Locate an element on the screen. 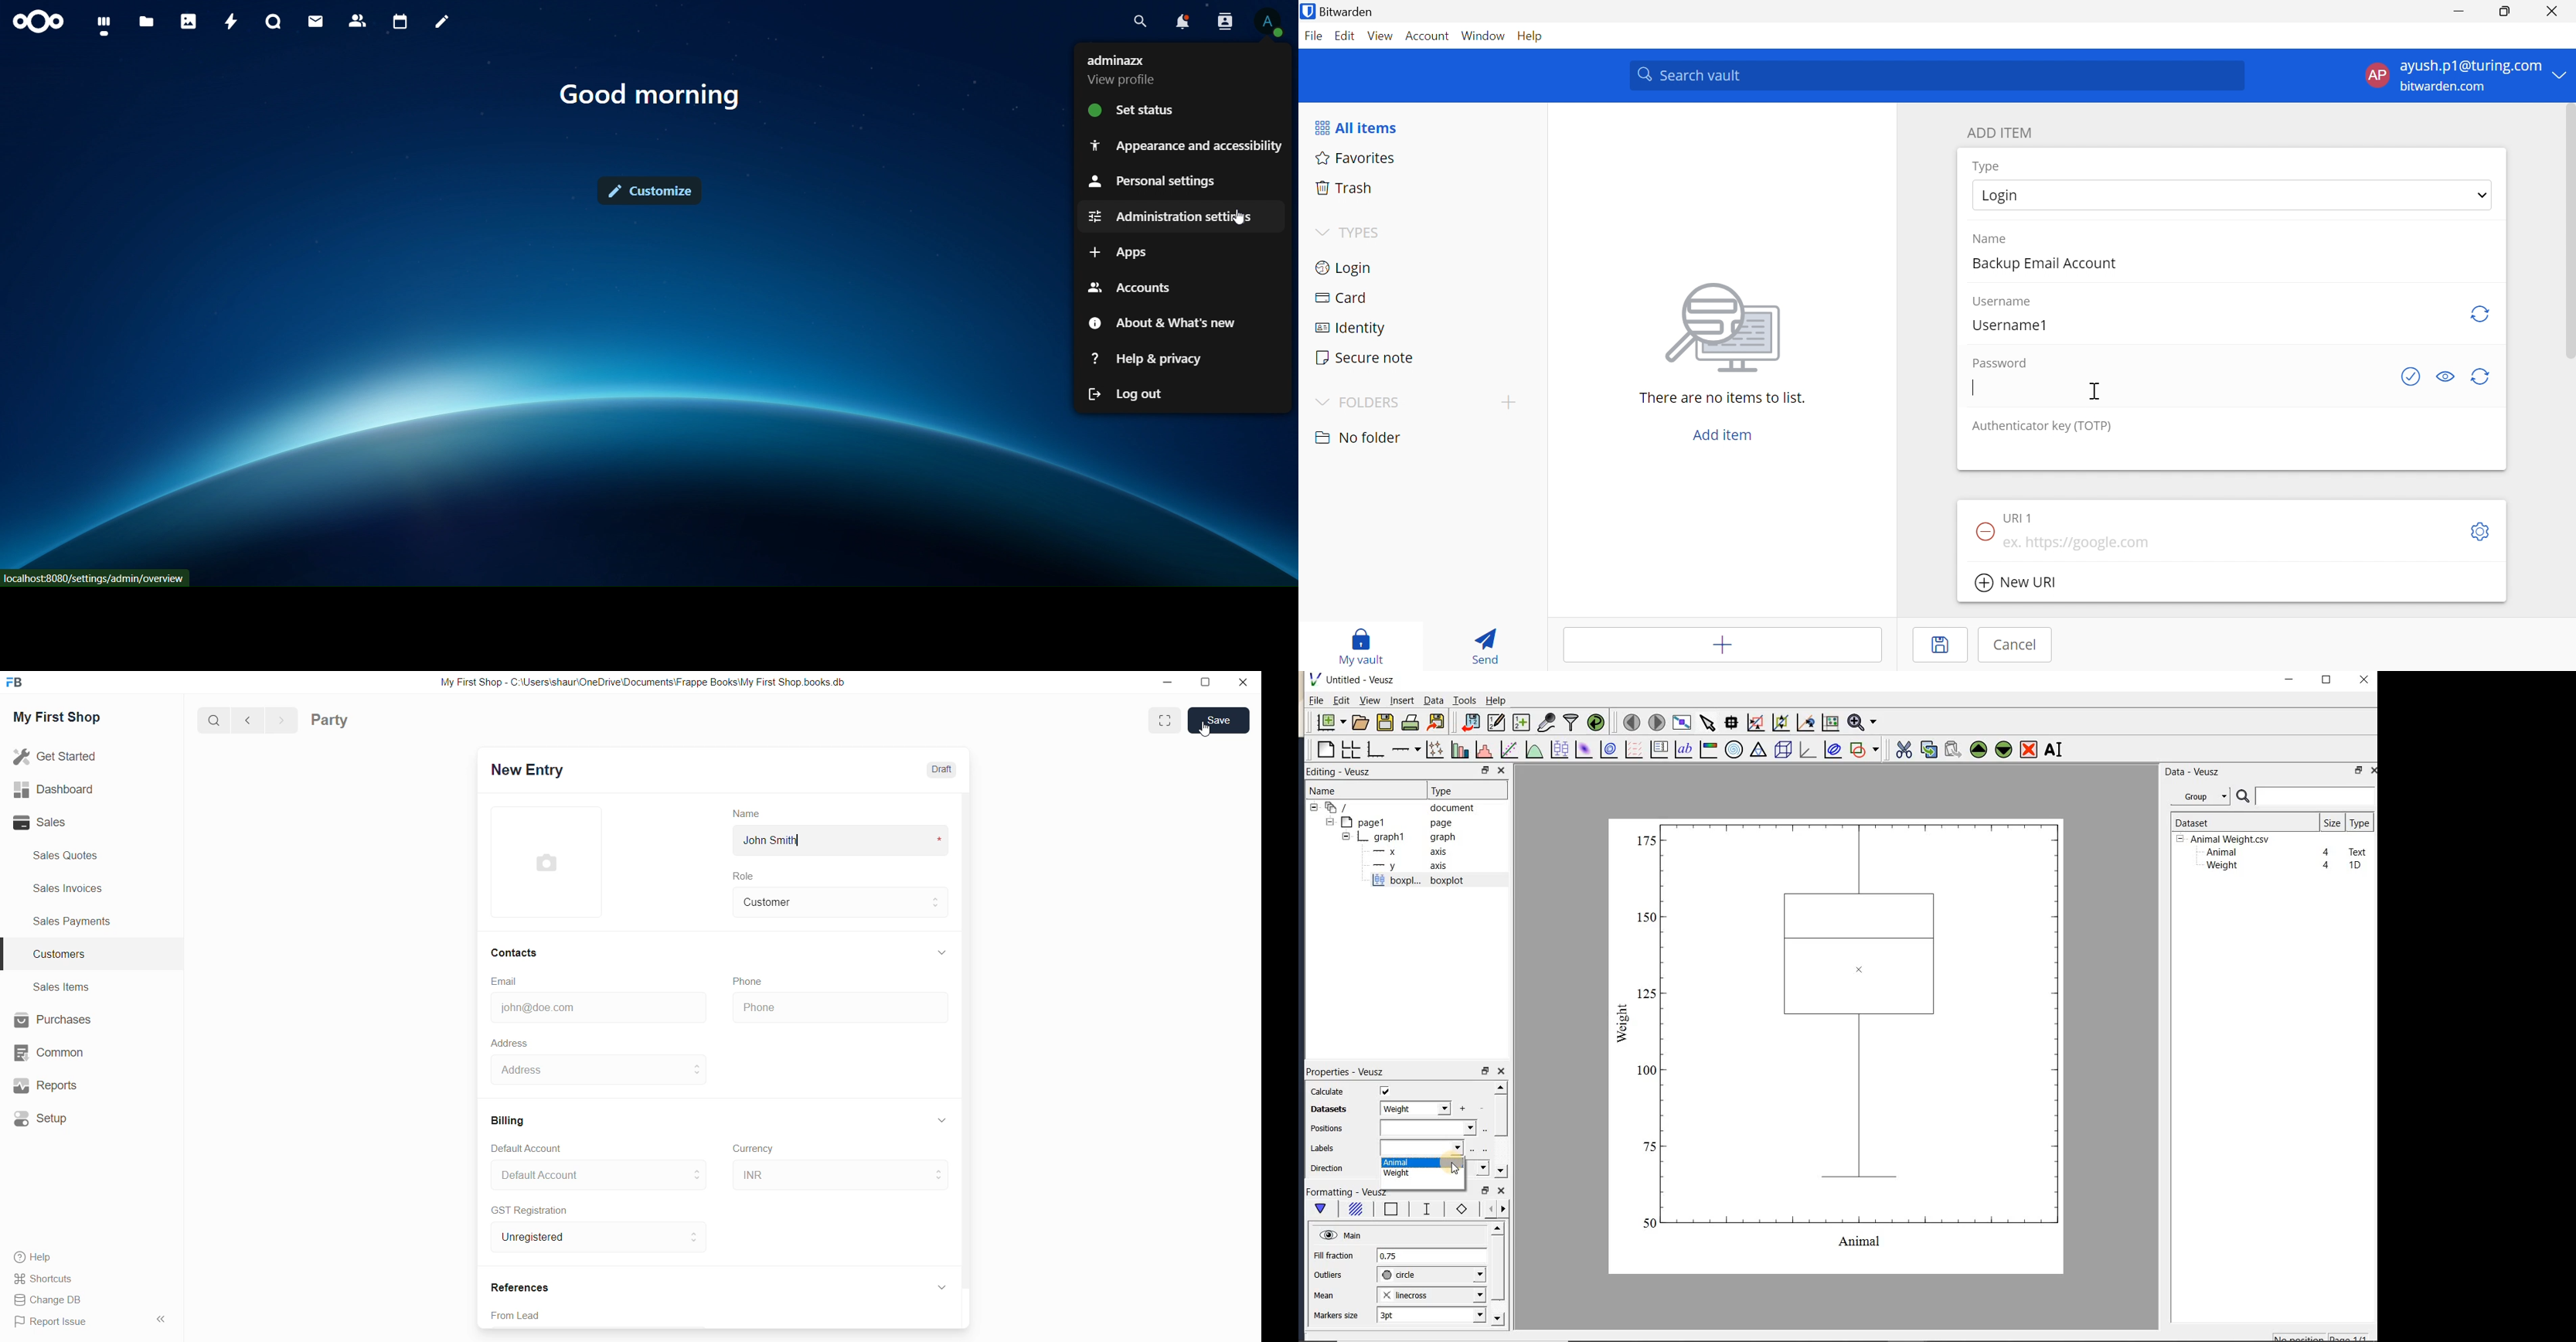 The width and height of the screenshot is (2576, 1344). Default account  is located at coordinates (578, 1174).